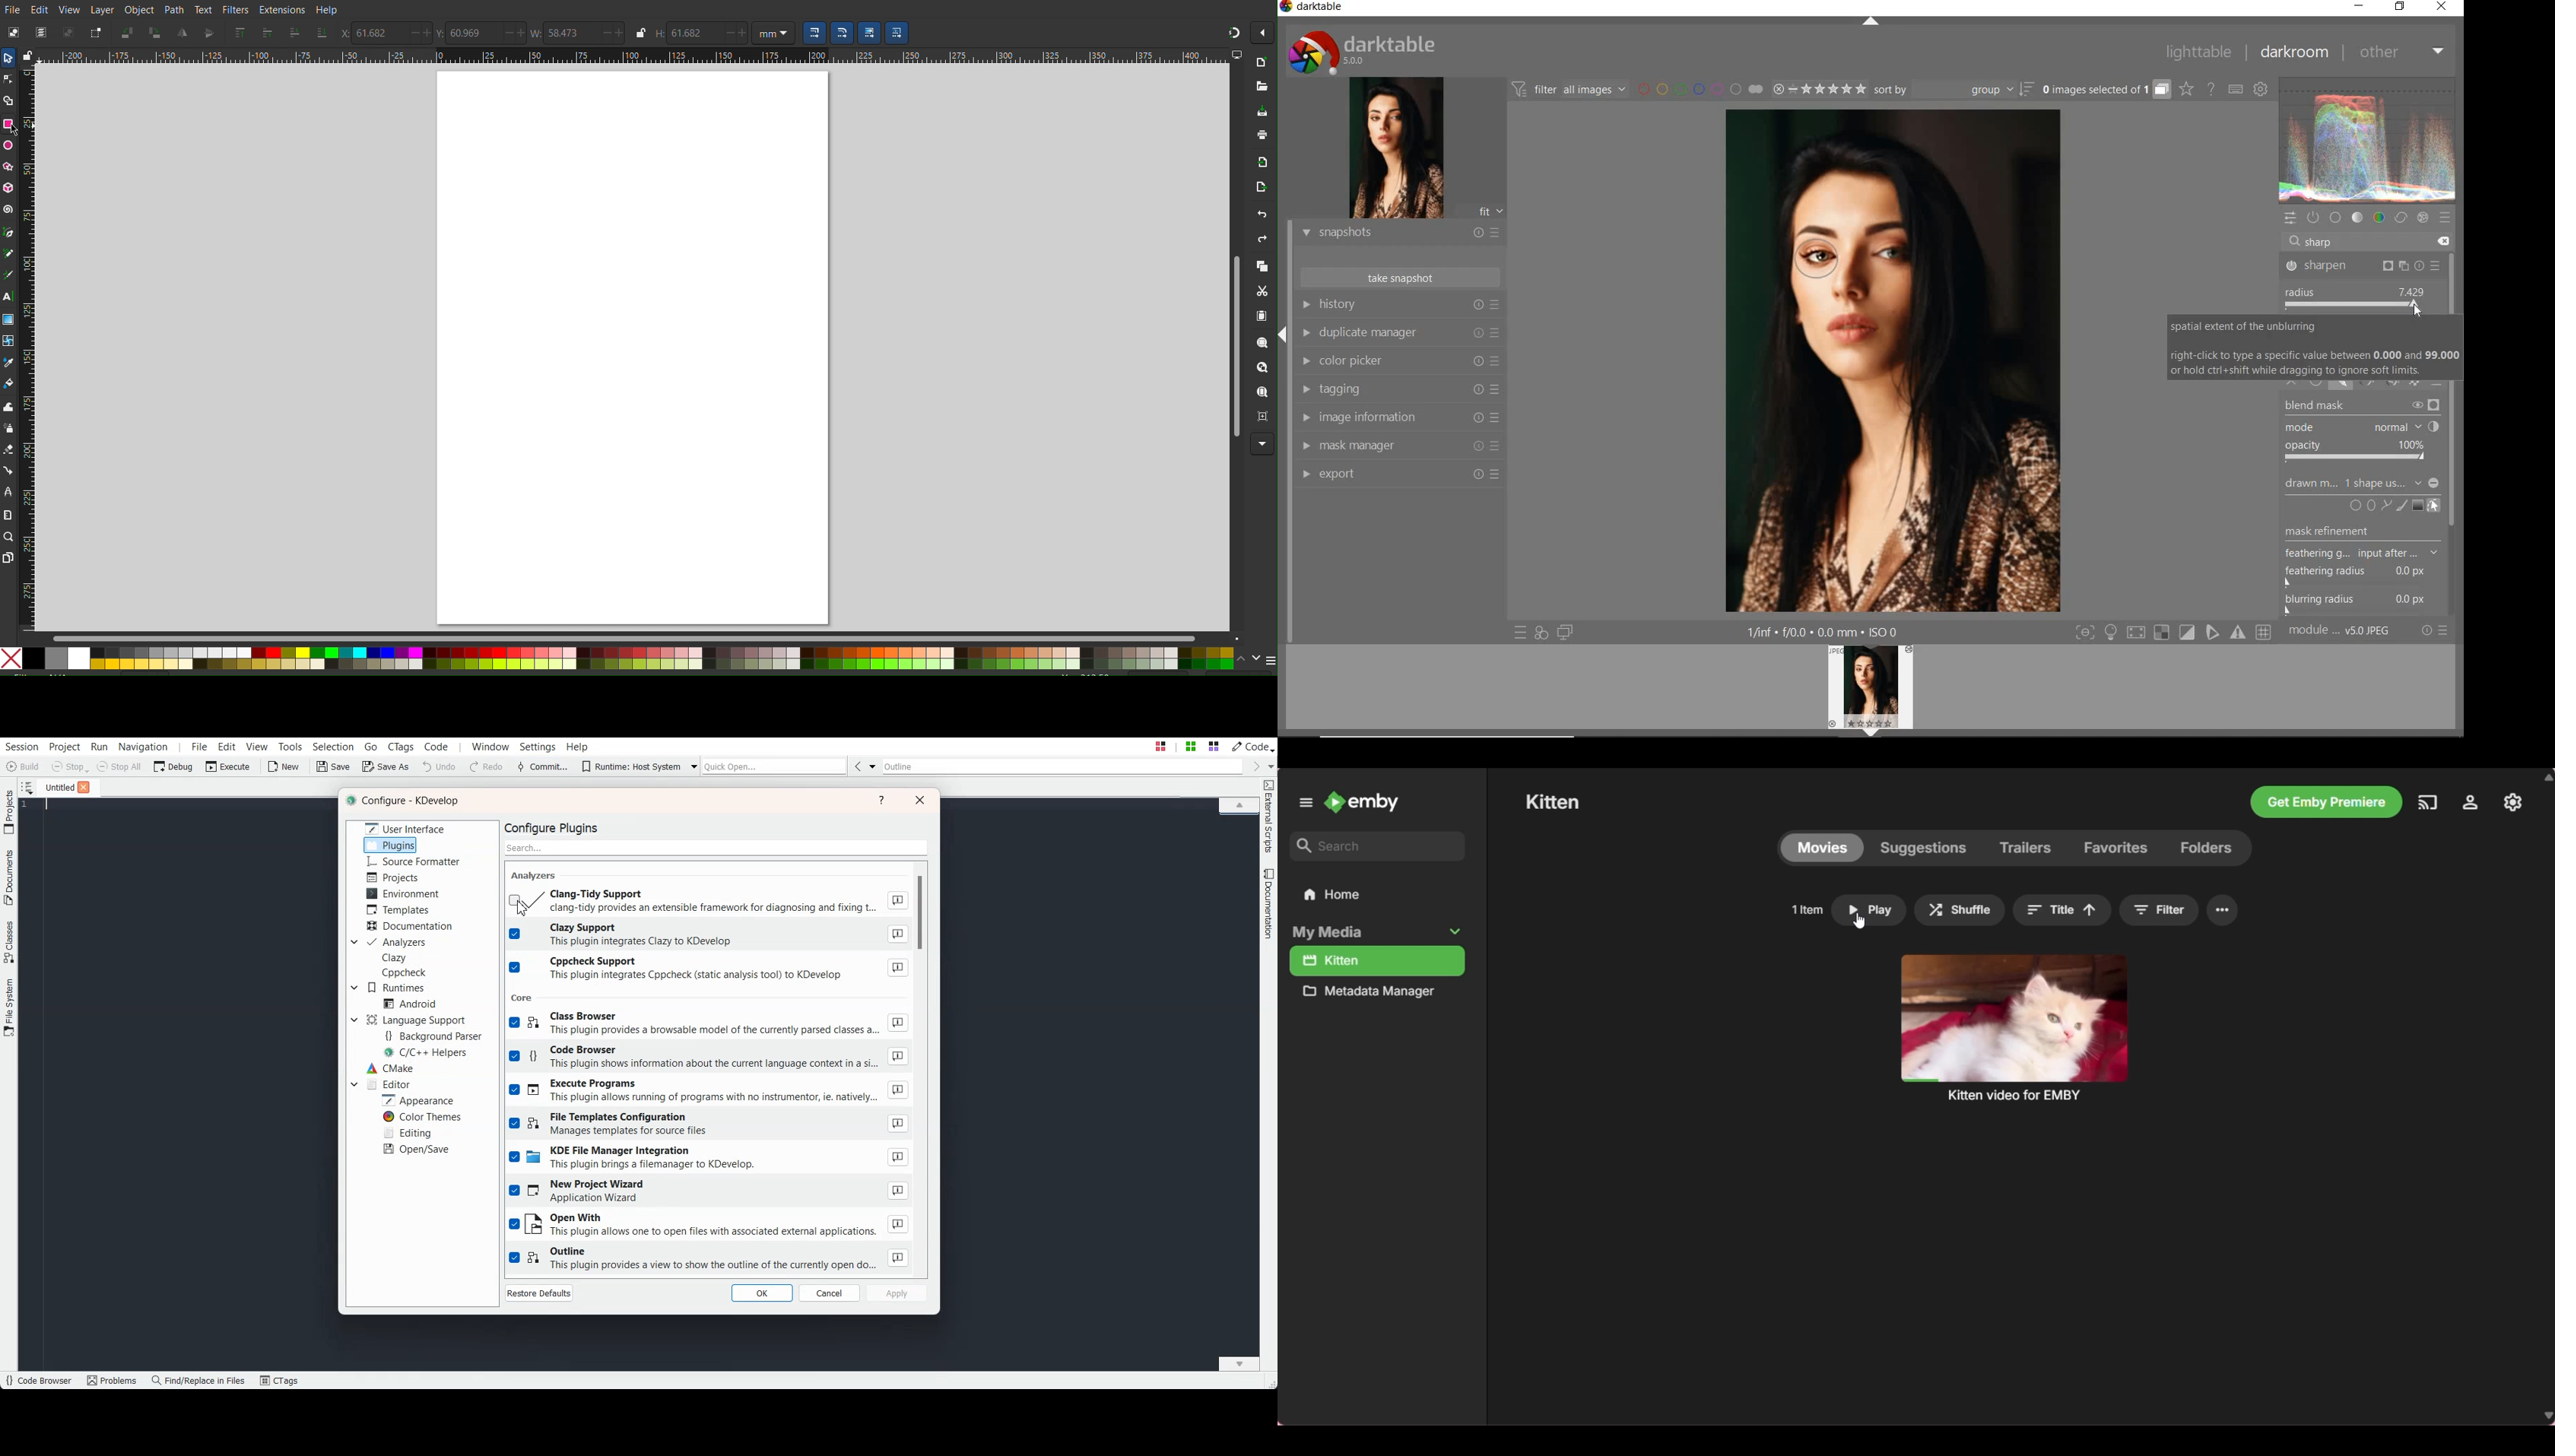 The height and width of the screenshot is (1456, 2576). Describe the element at coordinates (1362, 52) in the screenshot. I see `Darktable 5.0.0` at that location.